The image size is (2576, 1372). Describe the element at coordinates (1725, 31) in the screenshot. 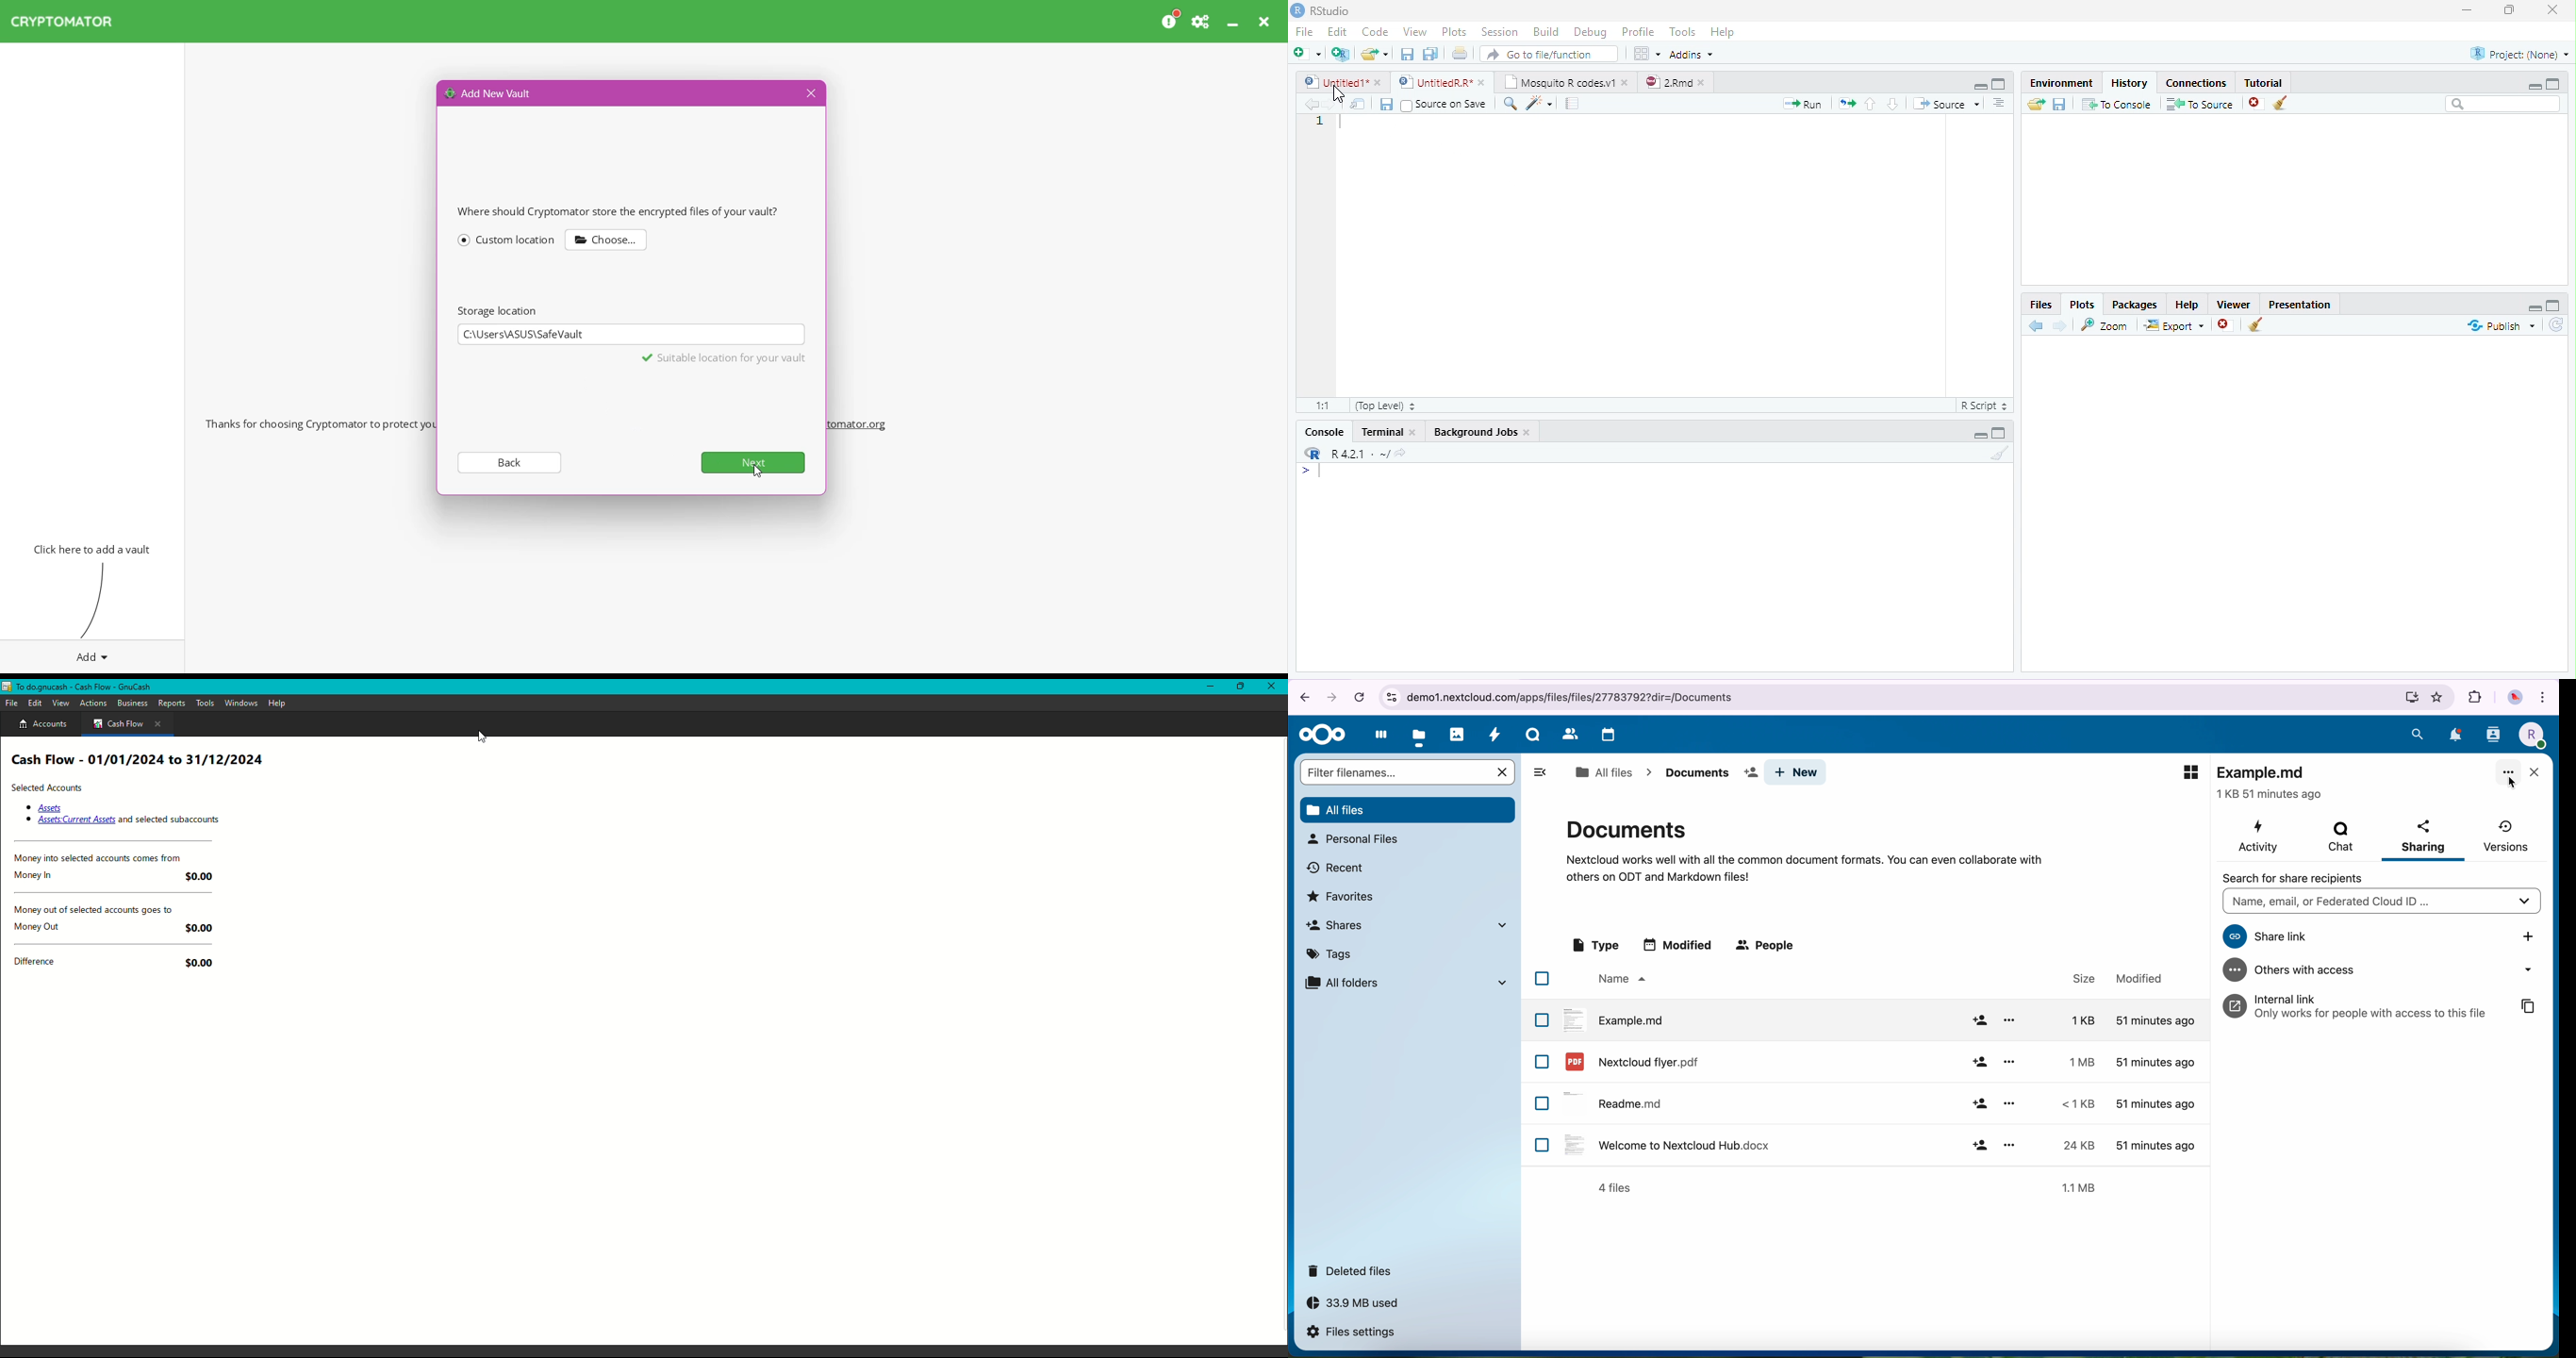

I see `Help` at that location.